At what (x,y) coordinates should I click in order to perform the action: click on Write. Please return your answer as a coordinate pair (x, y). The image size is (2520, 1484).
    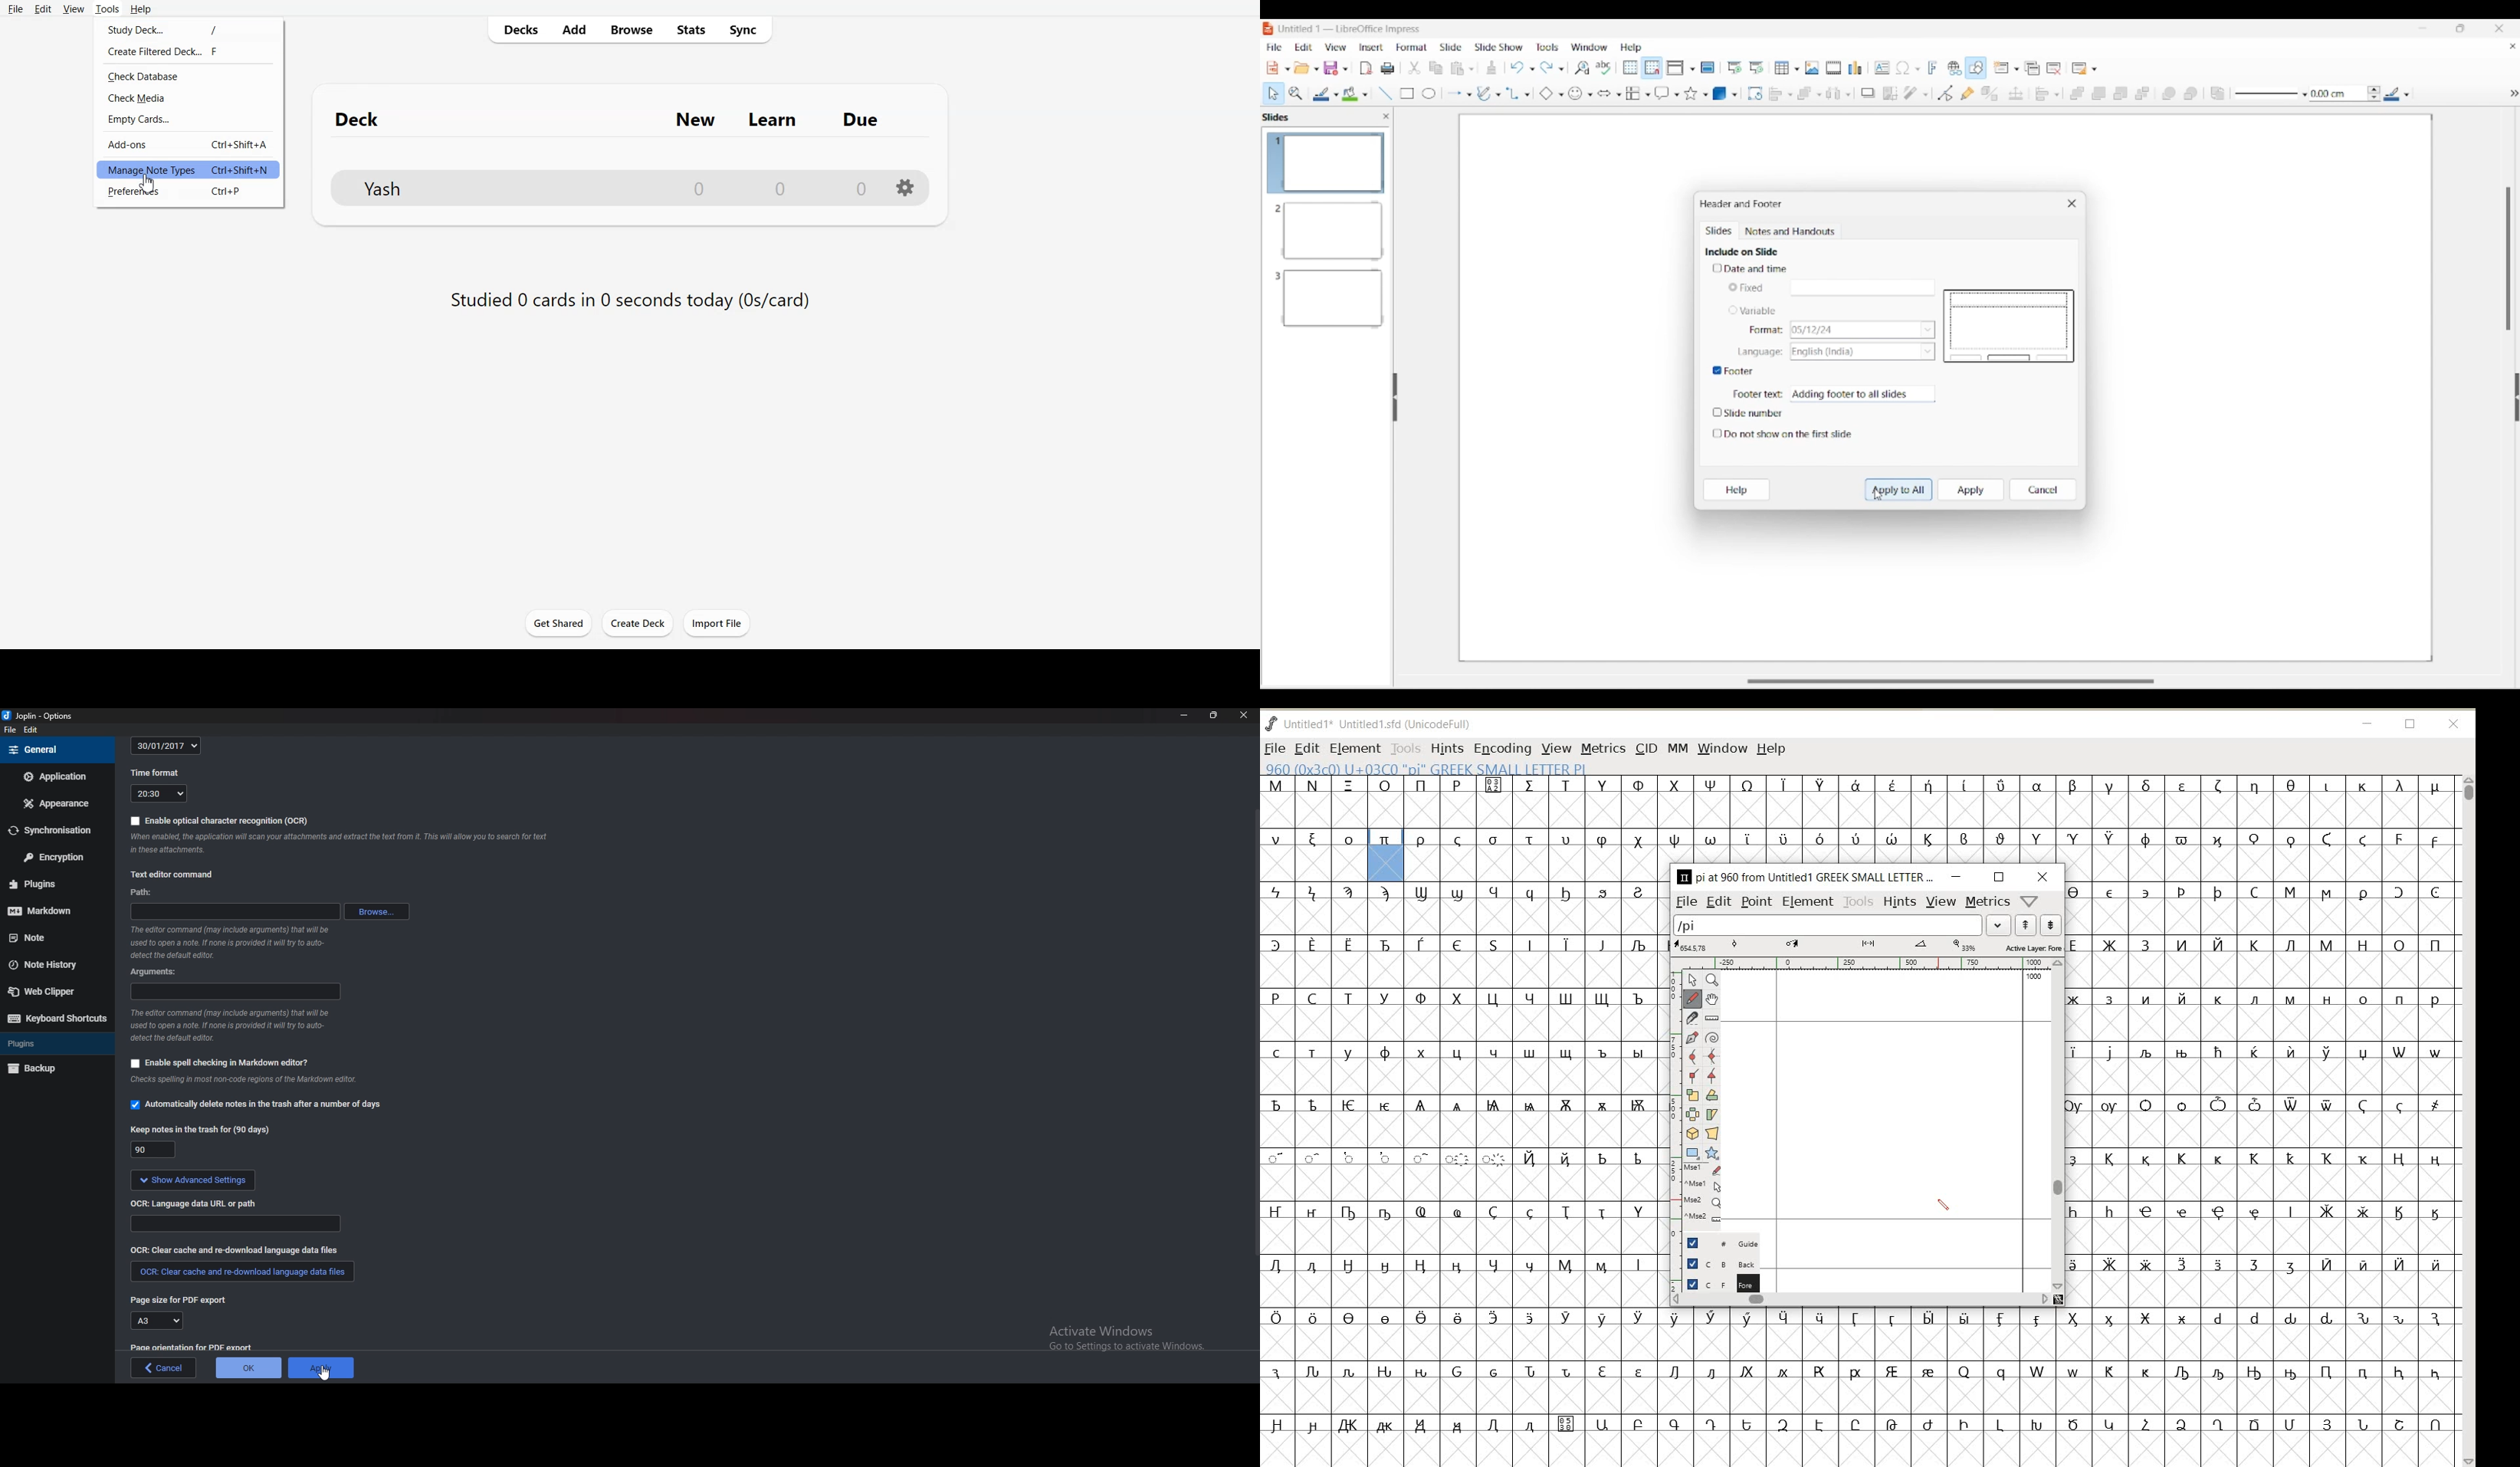
    Looking at the image, I should click on (1485, 92).